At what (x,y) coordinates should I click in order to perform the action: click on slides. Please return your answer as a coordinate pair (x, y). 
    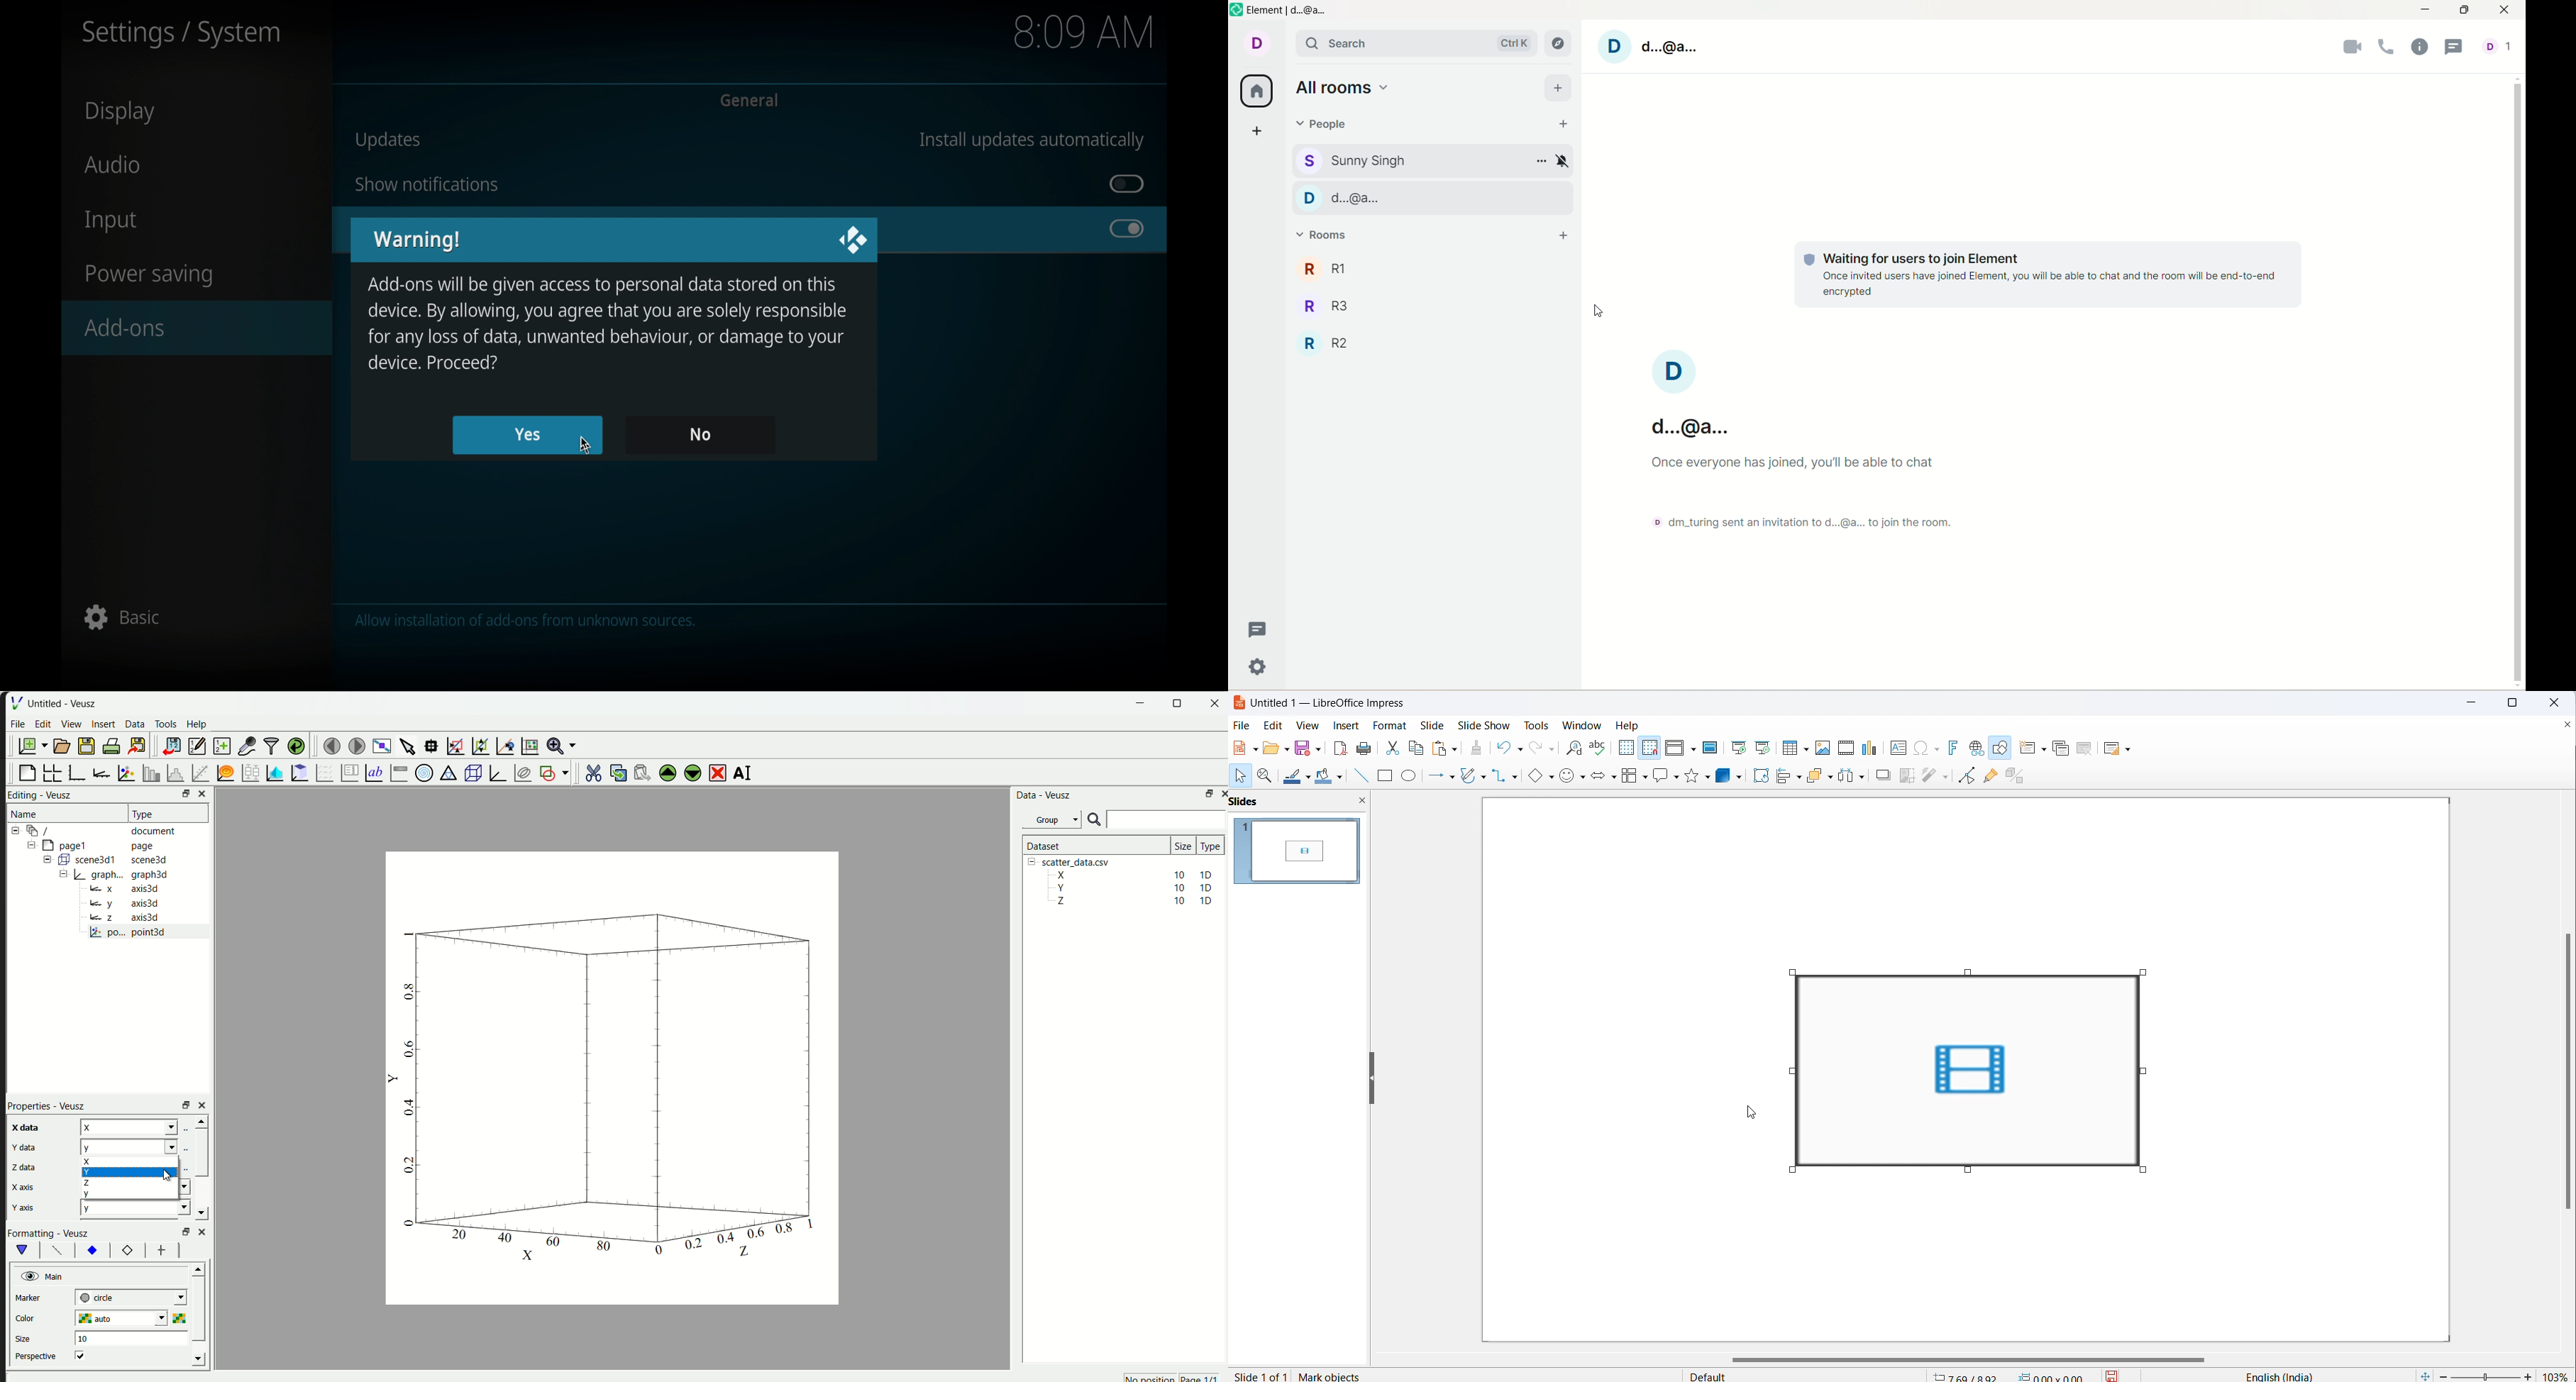
    Looking at the image, I should click on (1297, 852).